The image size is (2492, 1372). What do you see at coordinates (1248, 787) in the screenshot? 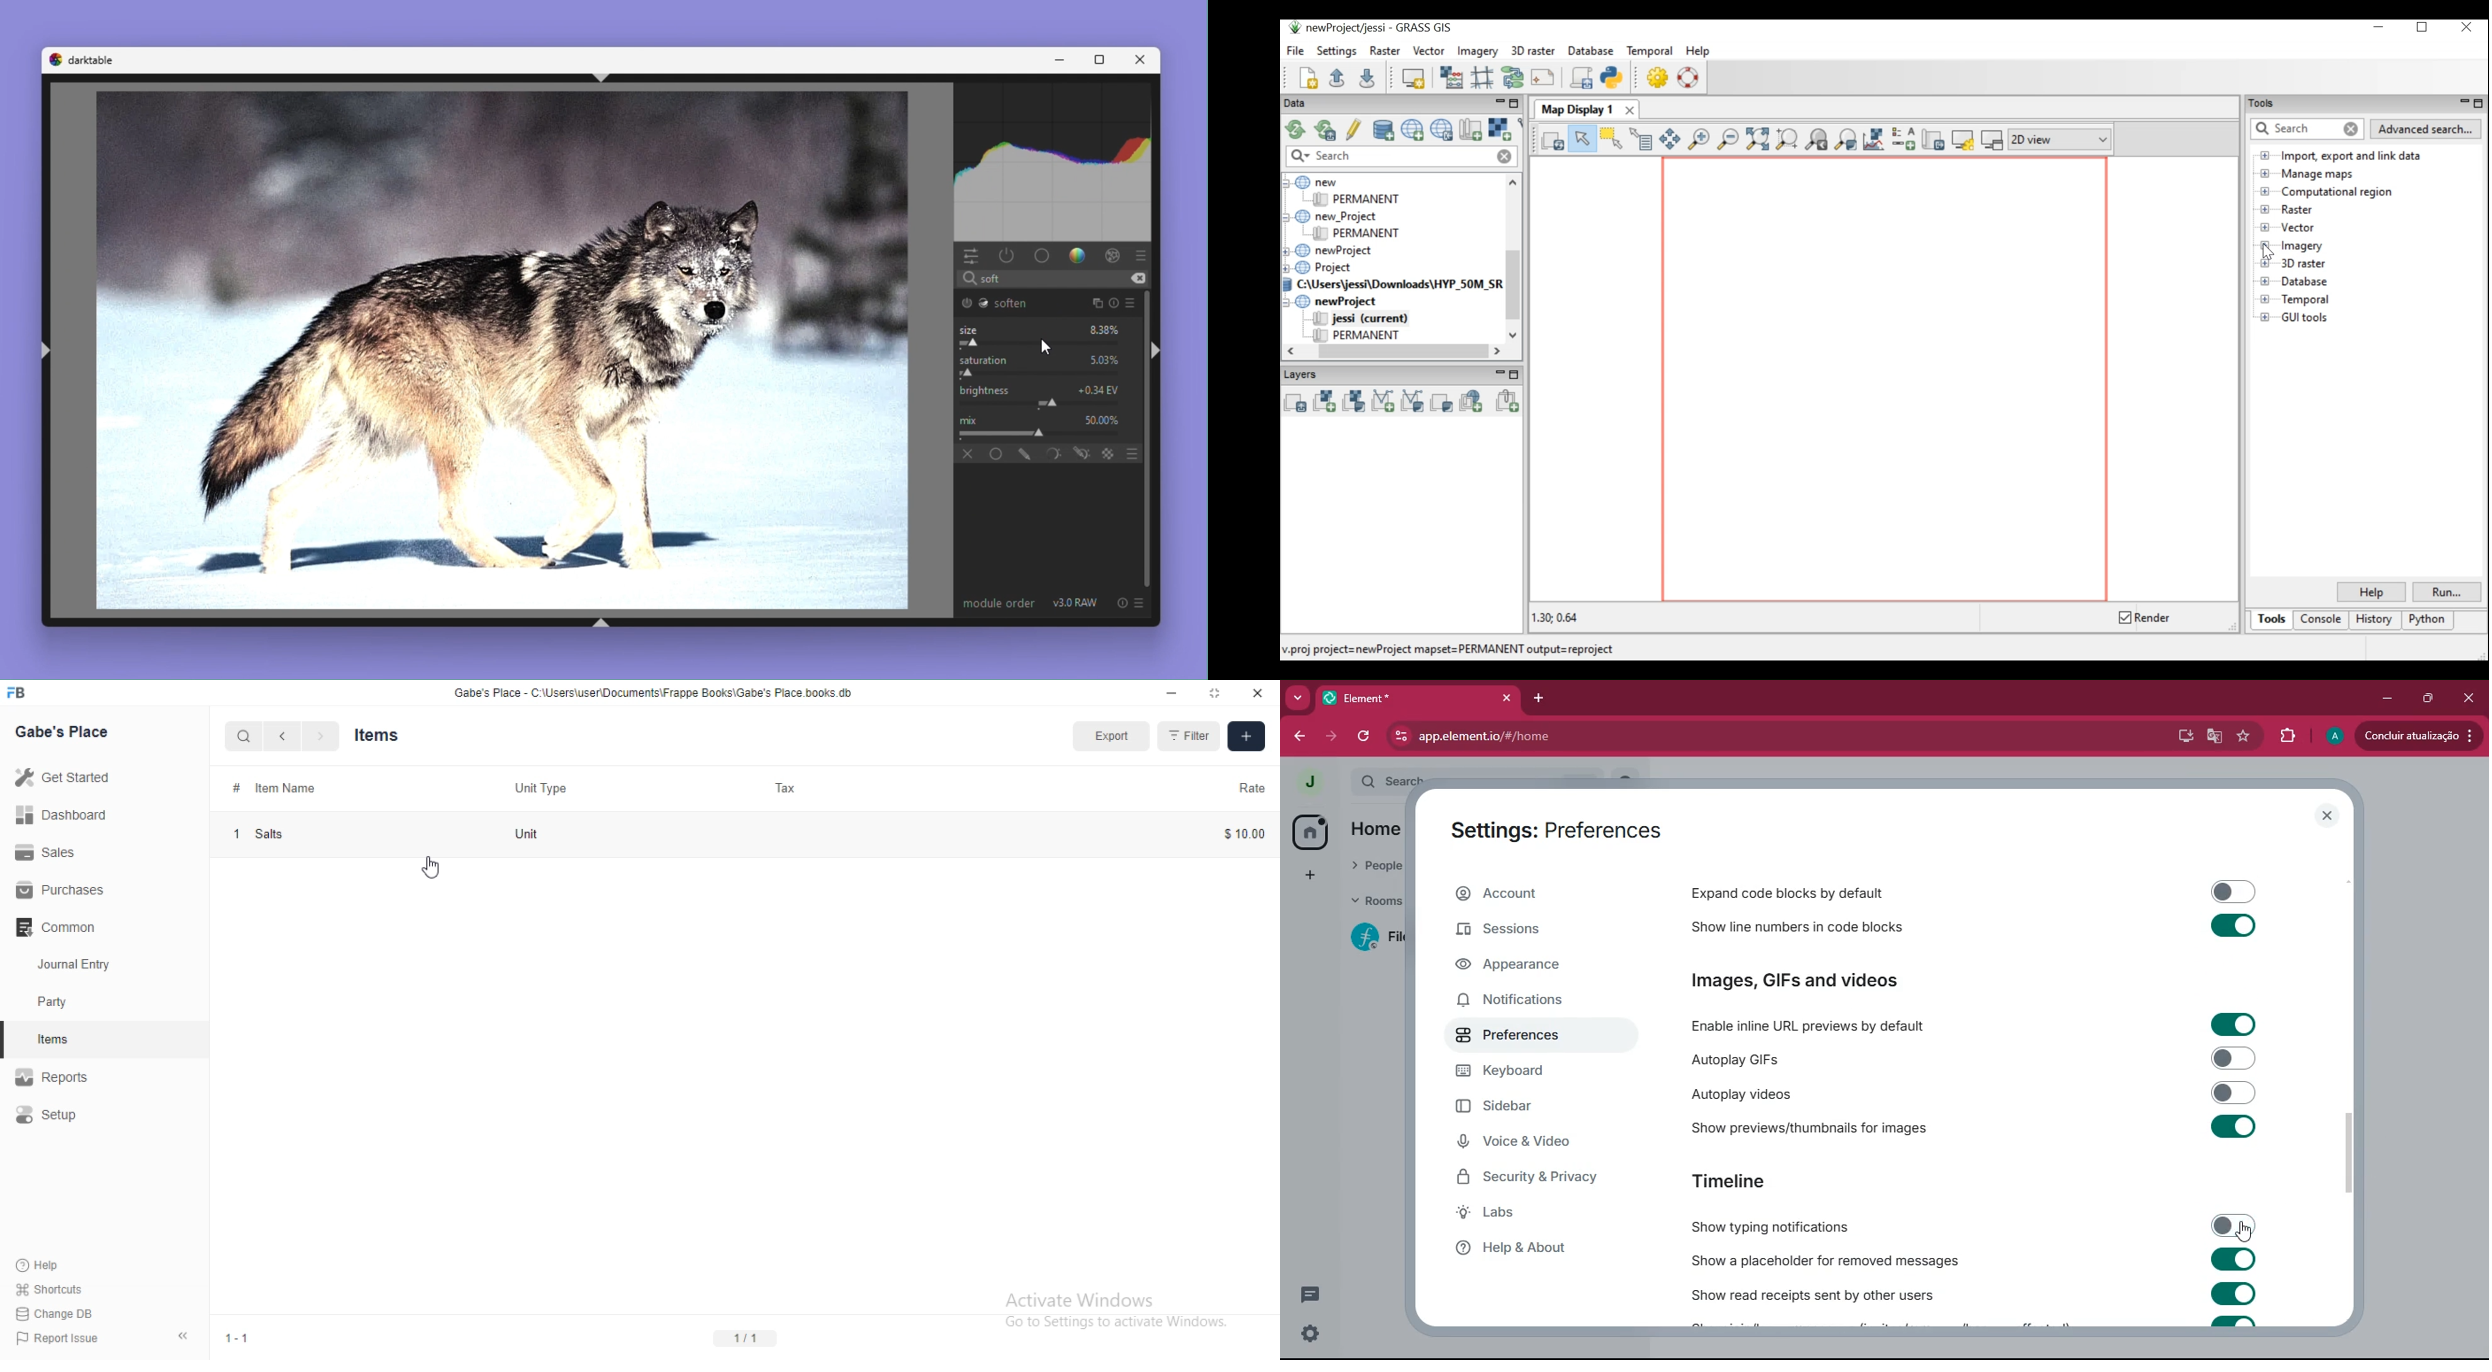
I see `Rate` at bounding box center [1248, 787].